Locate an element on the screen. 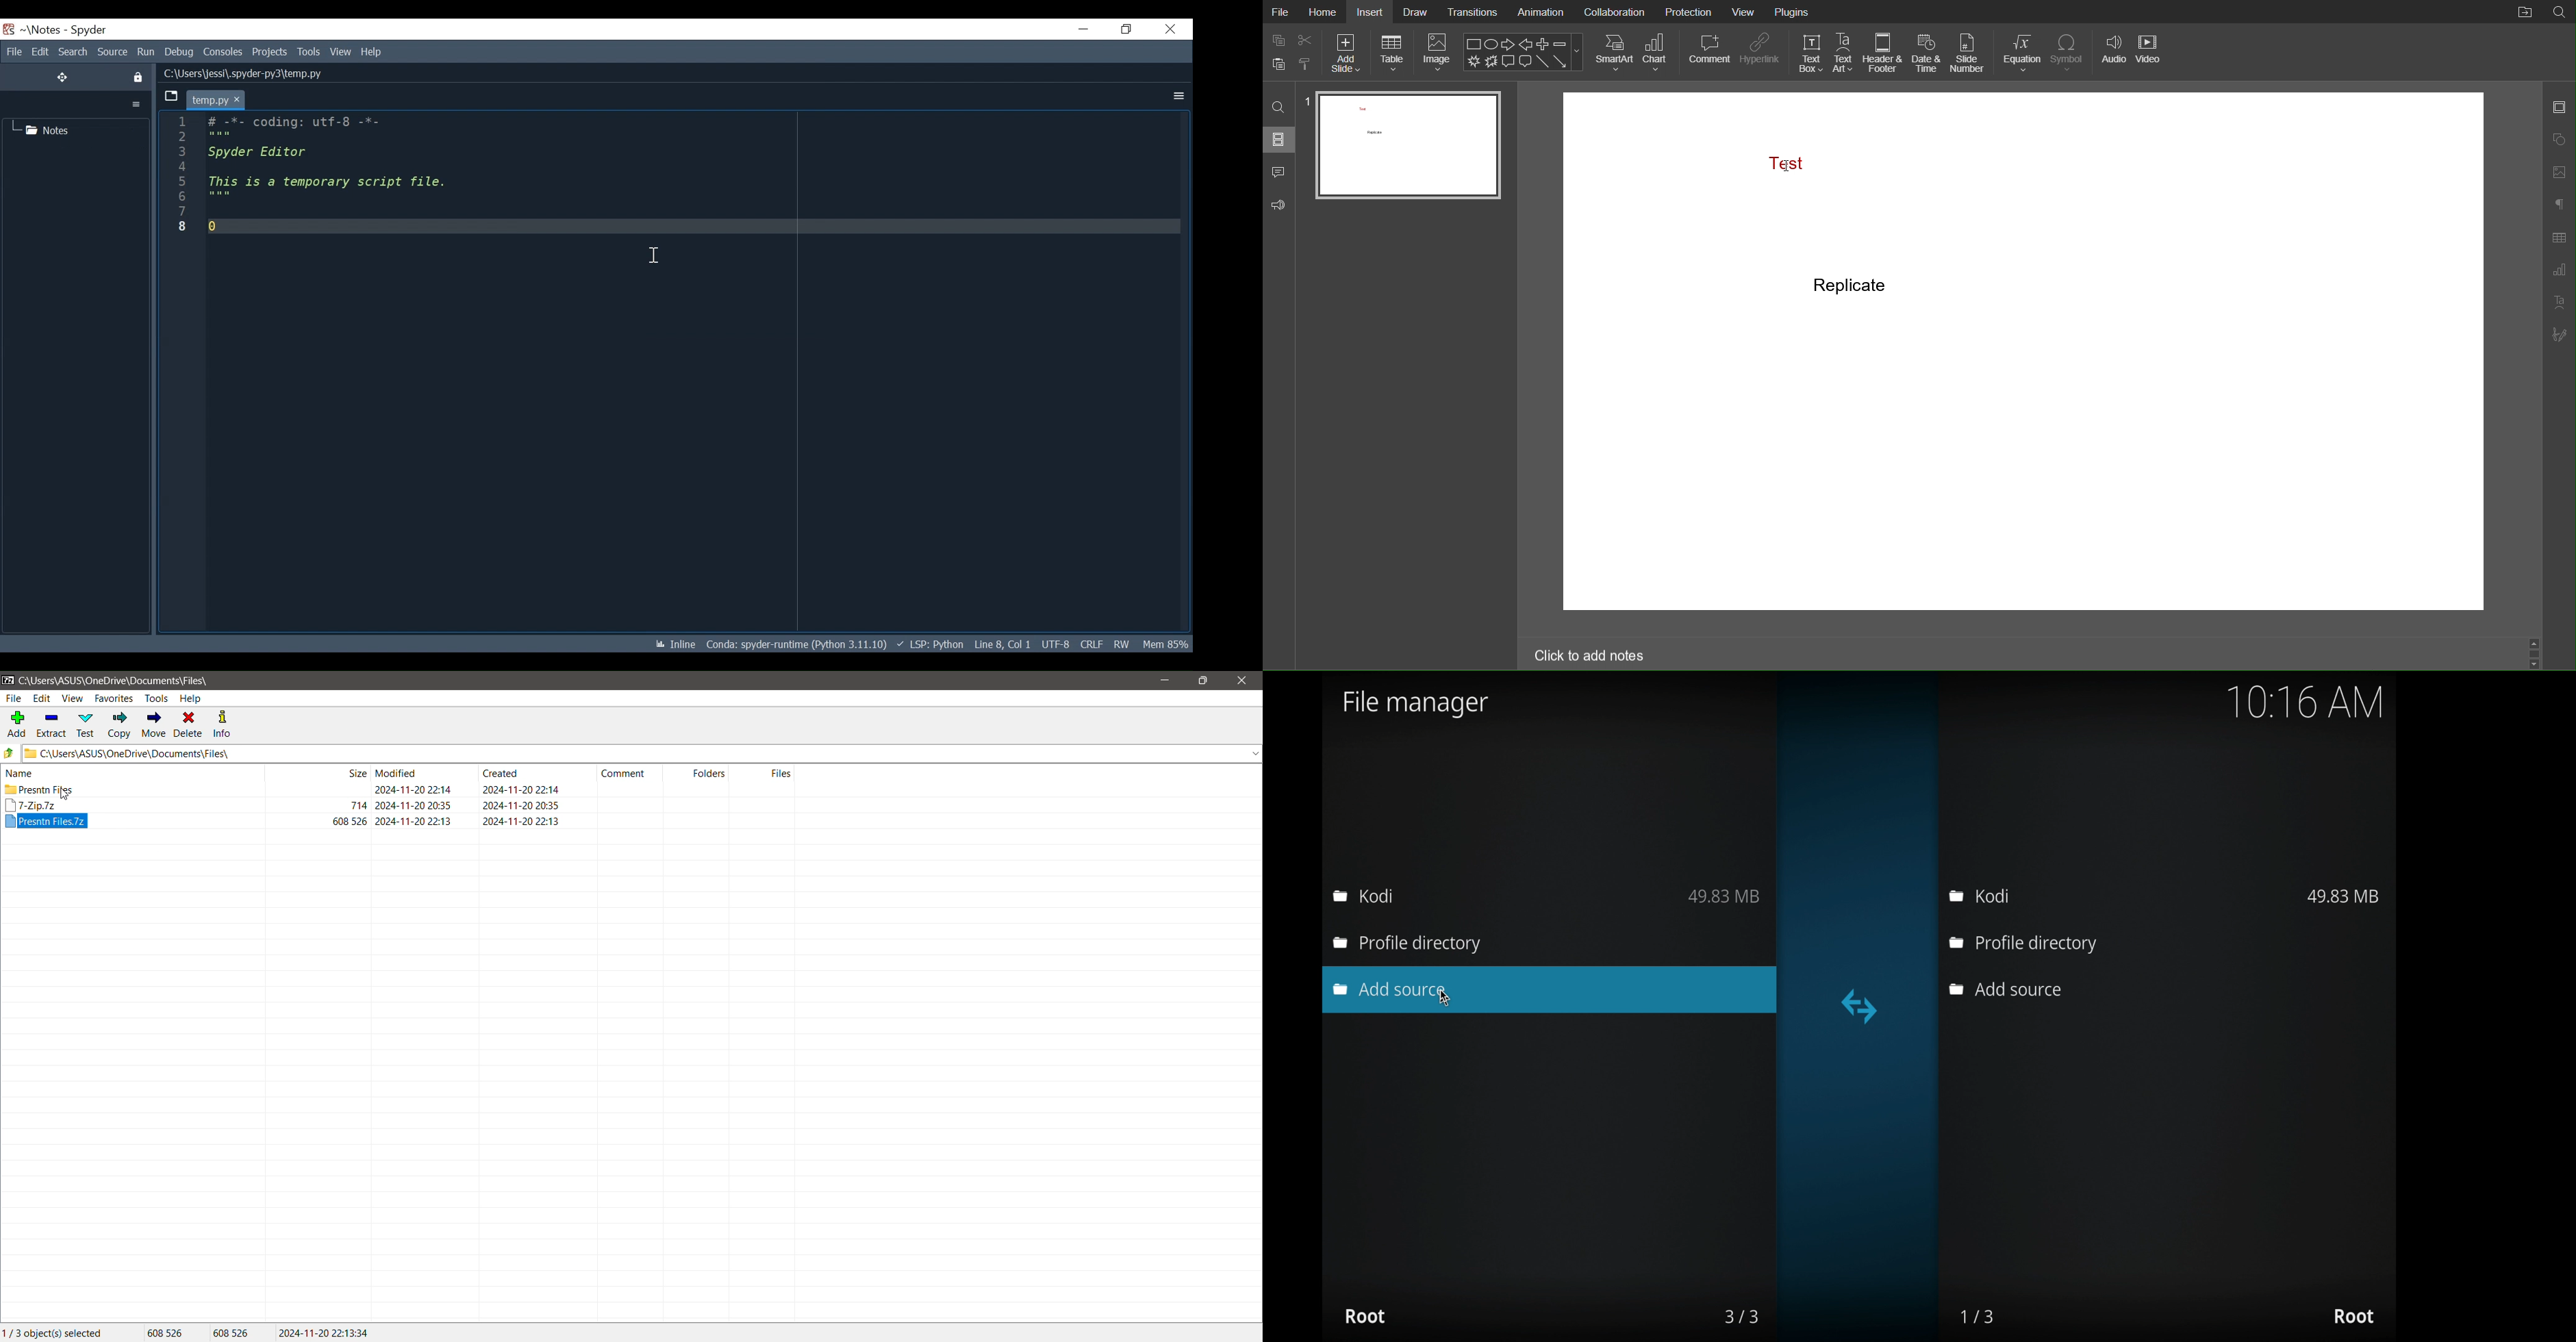  Audio is located at coordinates (2113, 53).